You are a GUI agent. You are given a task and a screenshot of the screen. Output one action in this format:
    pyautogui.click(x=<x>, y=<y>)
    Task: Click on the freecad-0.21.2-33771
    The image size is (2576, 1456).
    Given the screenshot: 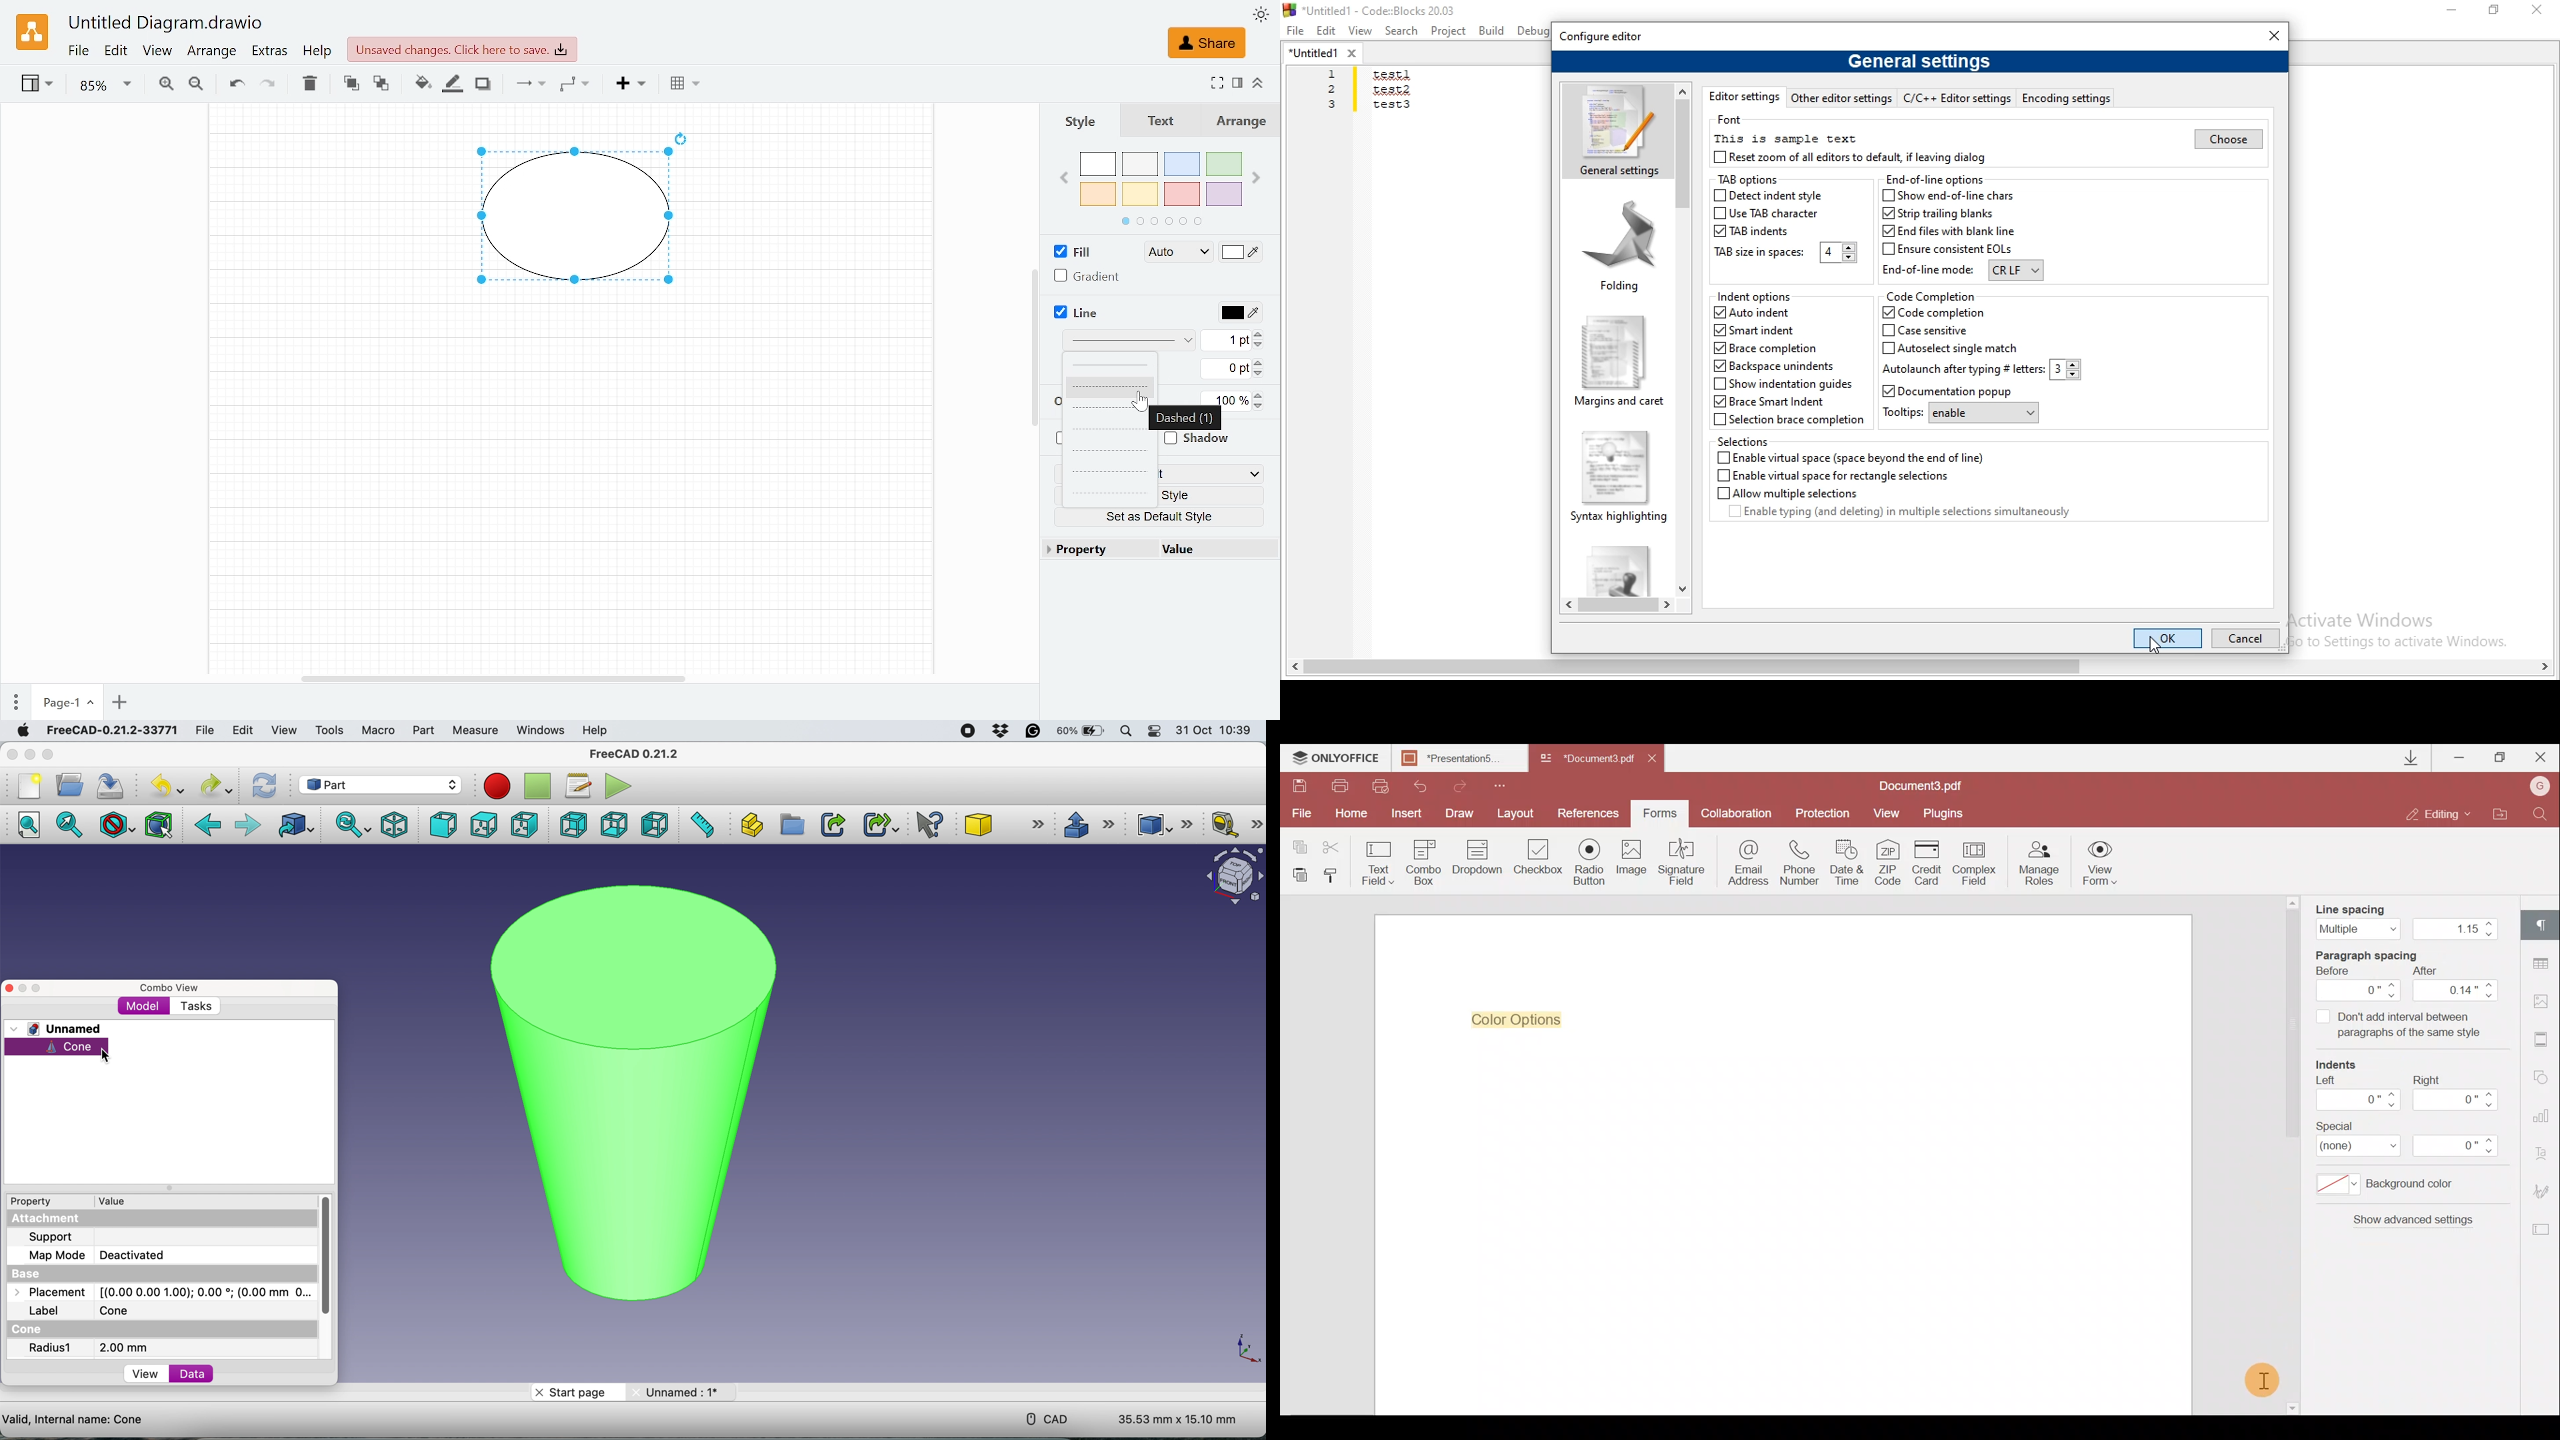 What is the action you would take?
    pyautogui.click(x=113, y=730)
    